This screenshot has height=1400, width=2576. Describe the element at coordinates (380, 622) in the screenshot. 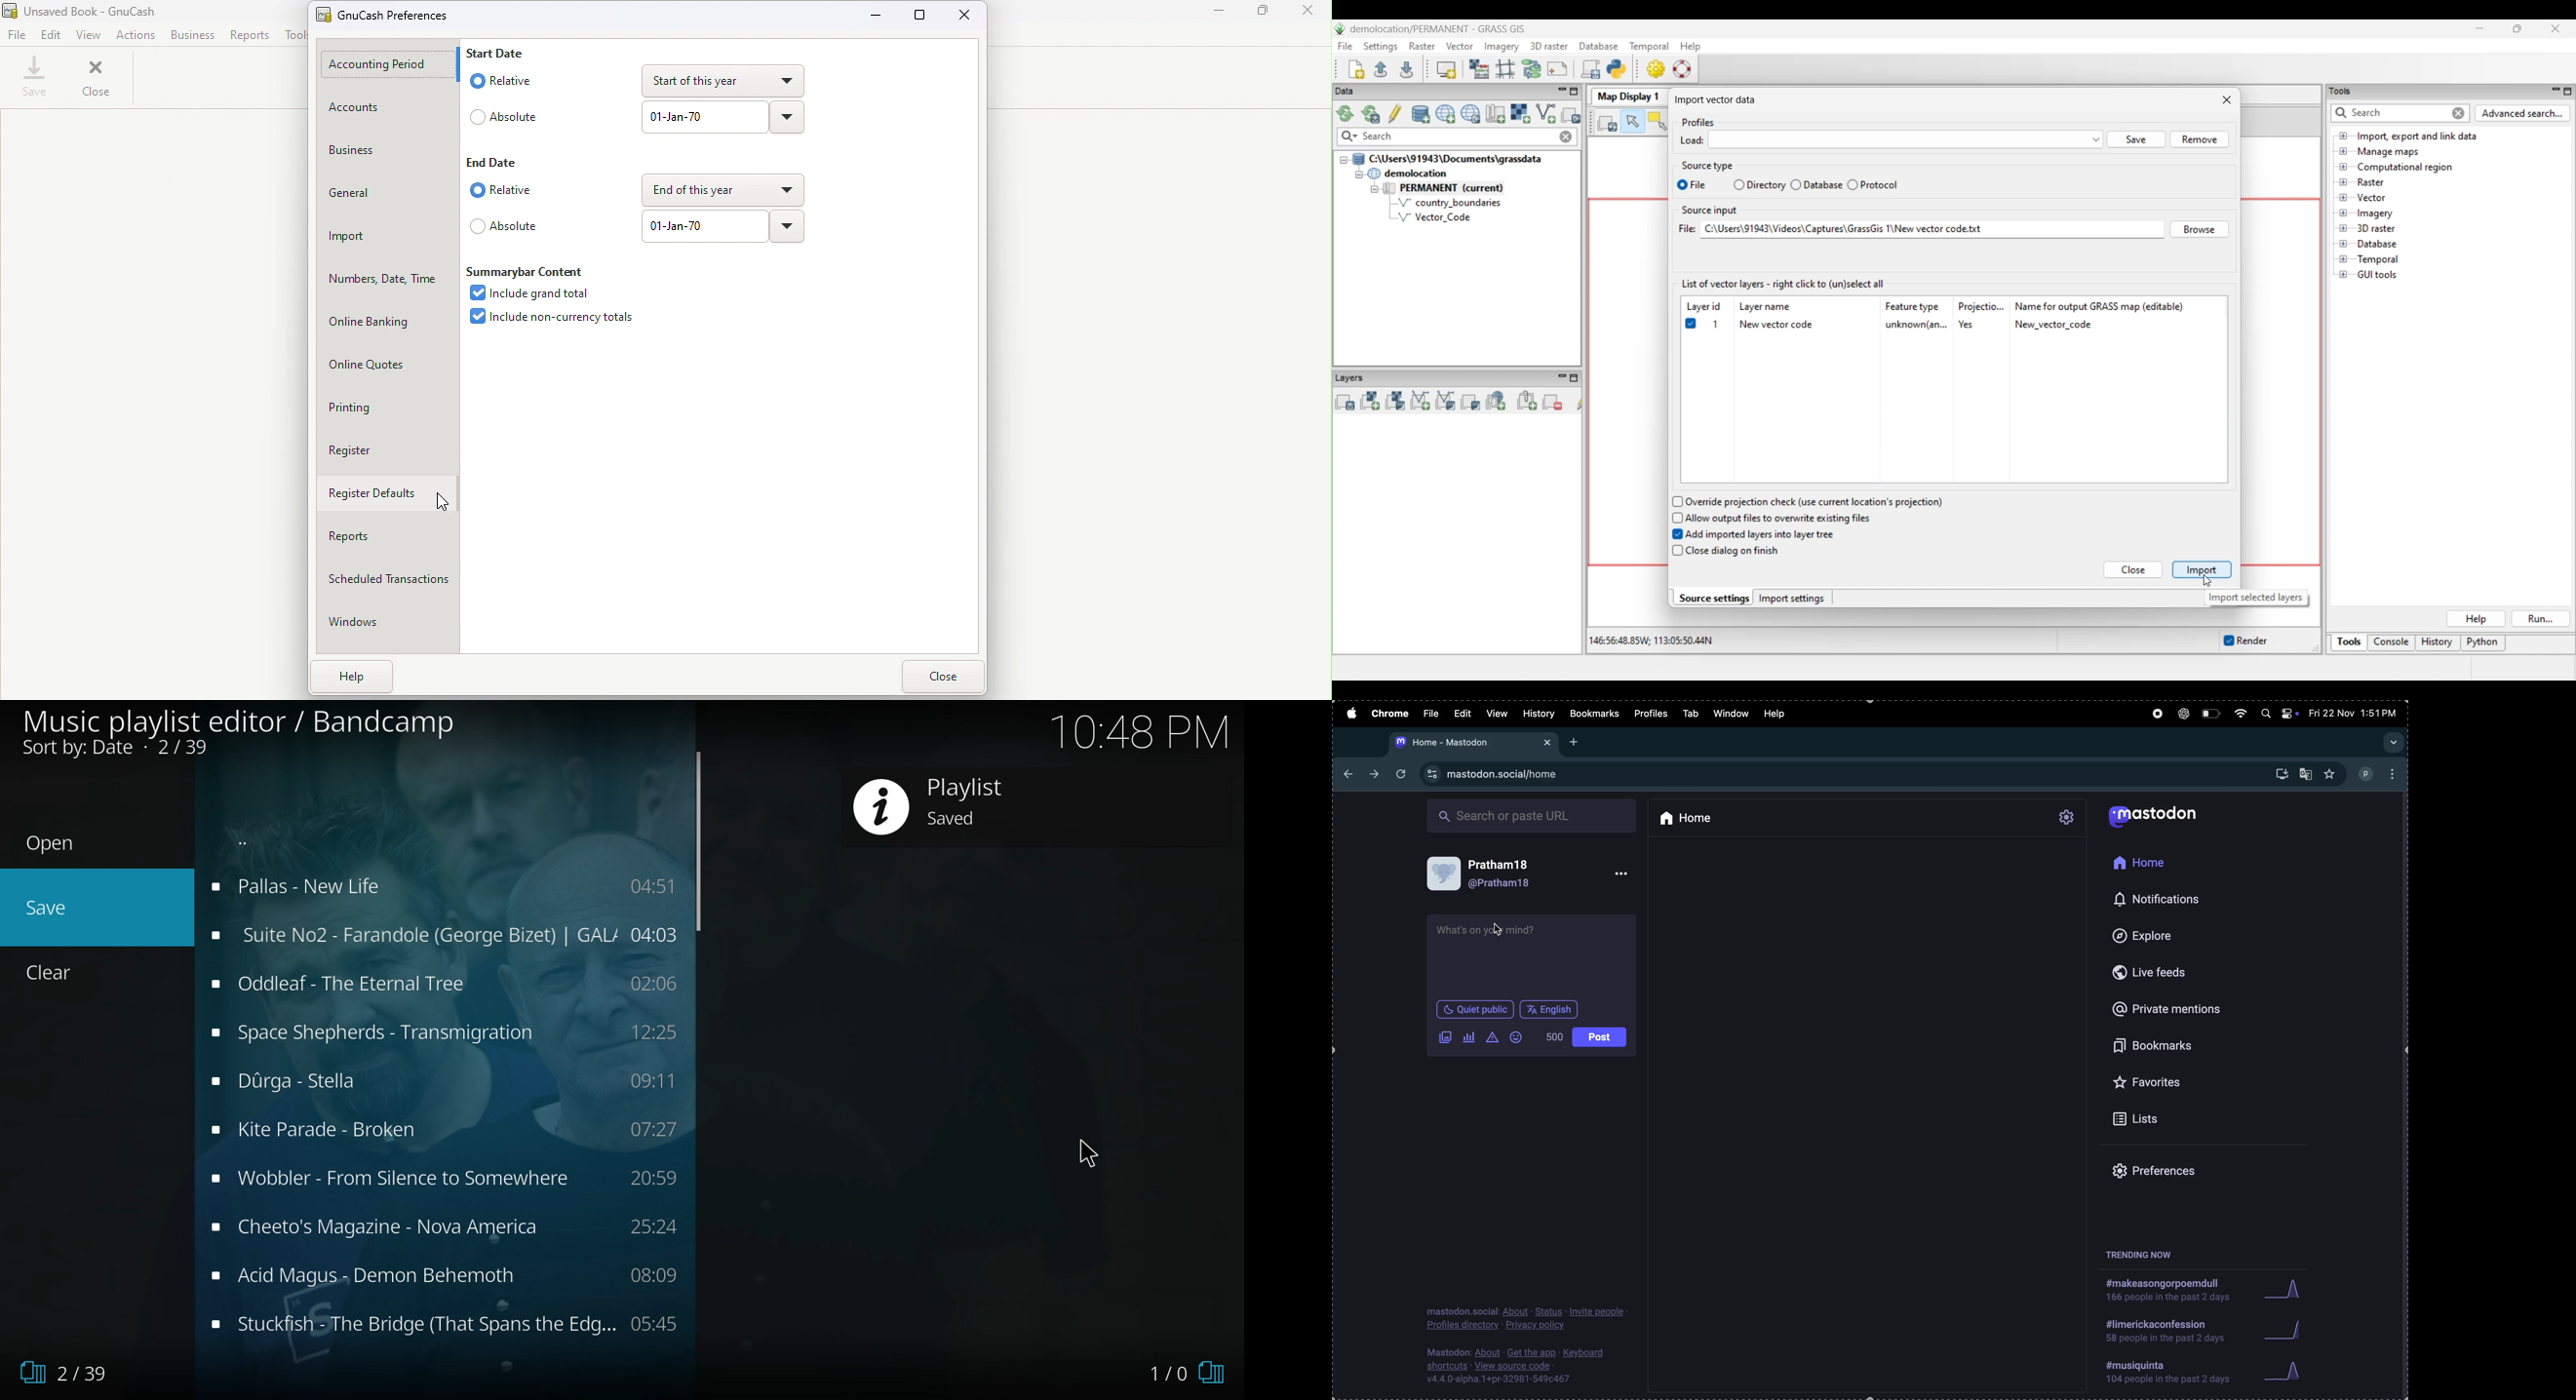

I see `Windows` at that location.